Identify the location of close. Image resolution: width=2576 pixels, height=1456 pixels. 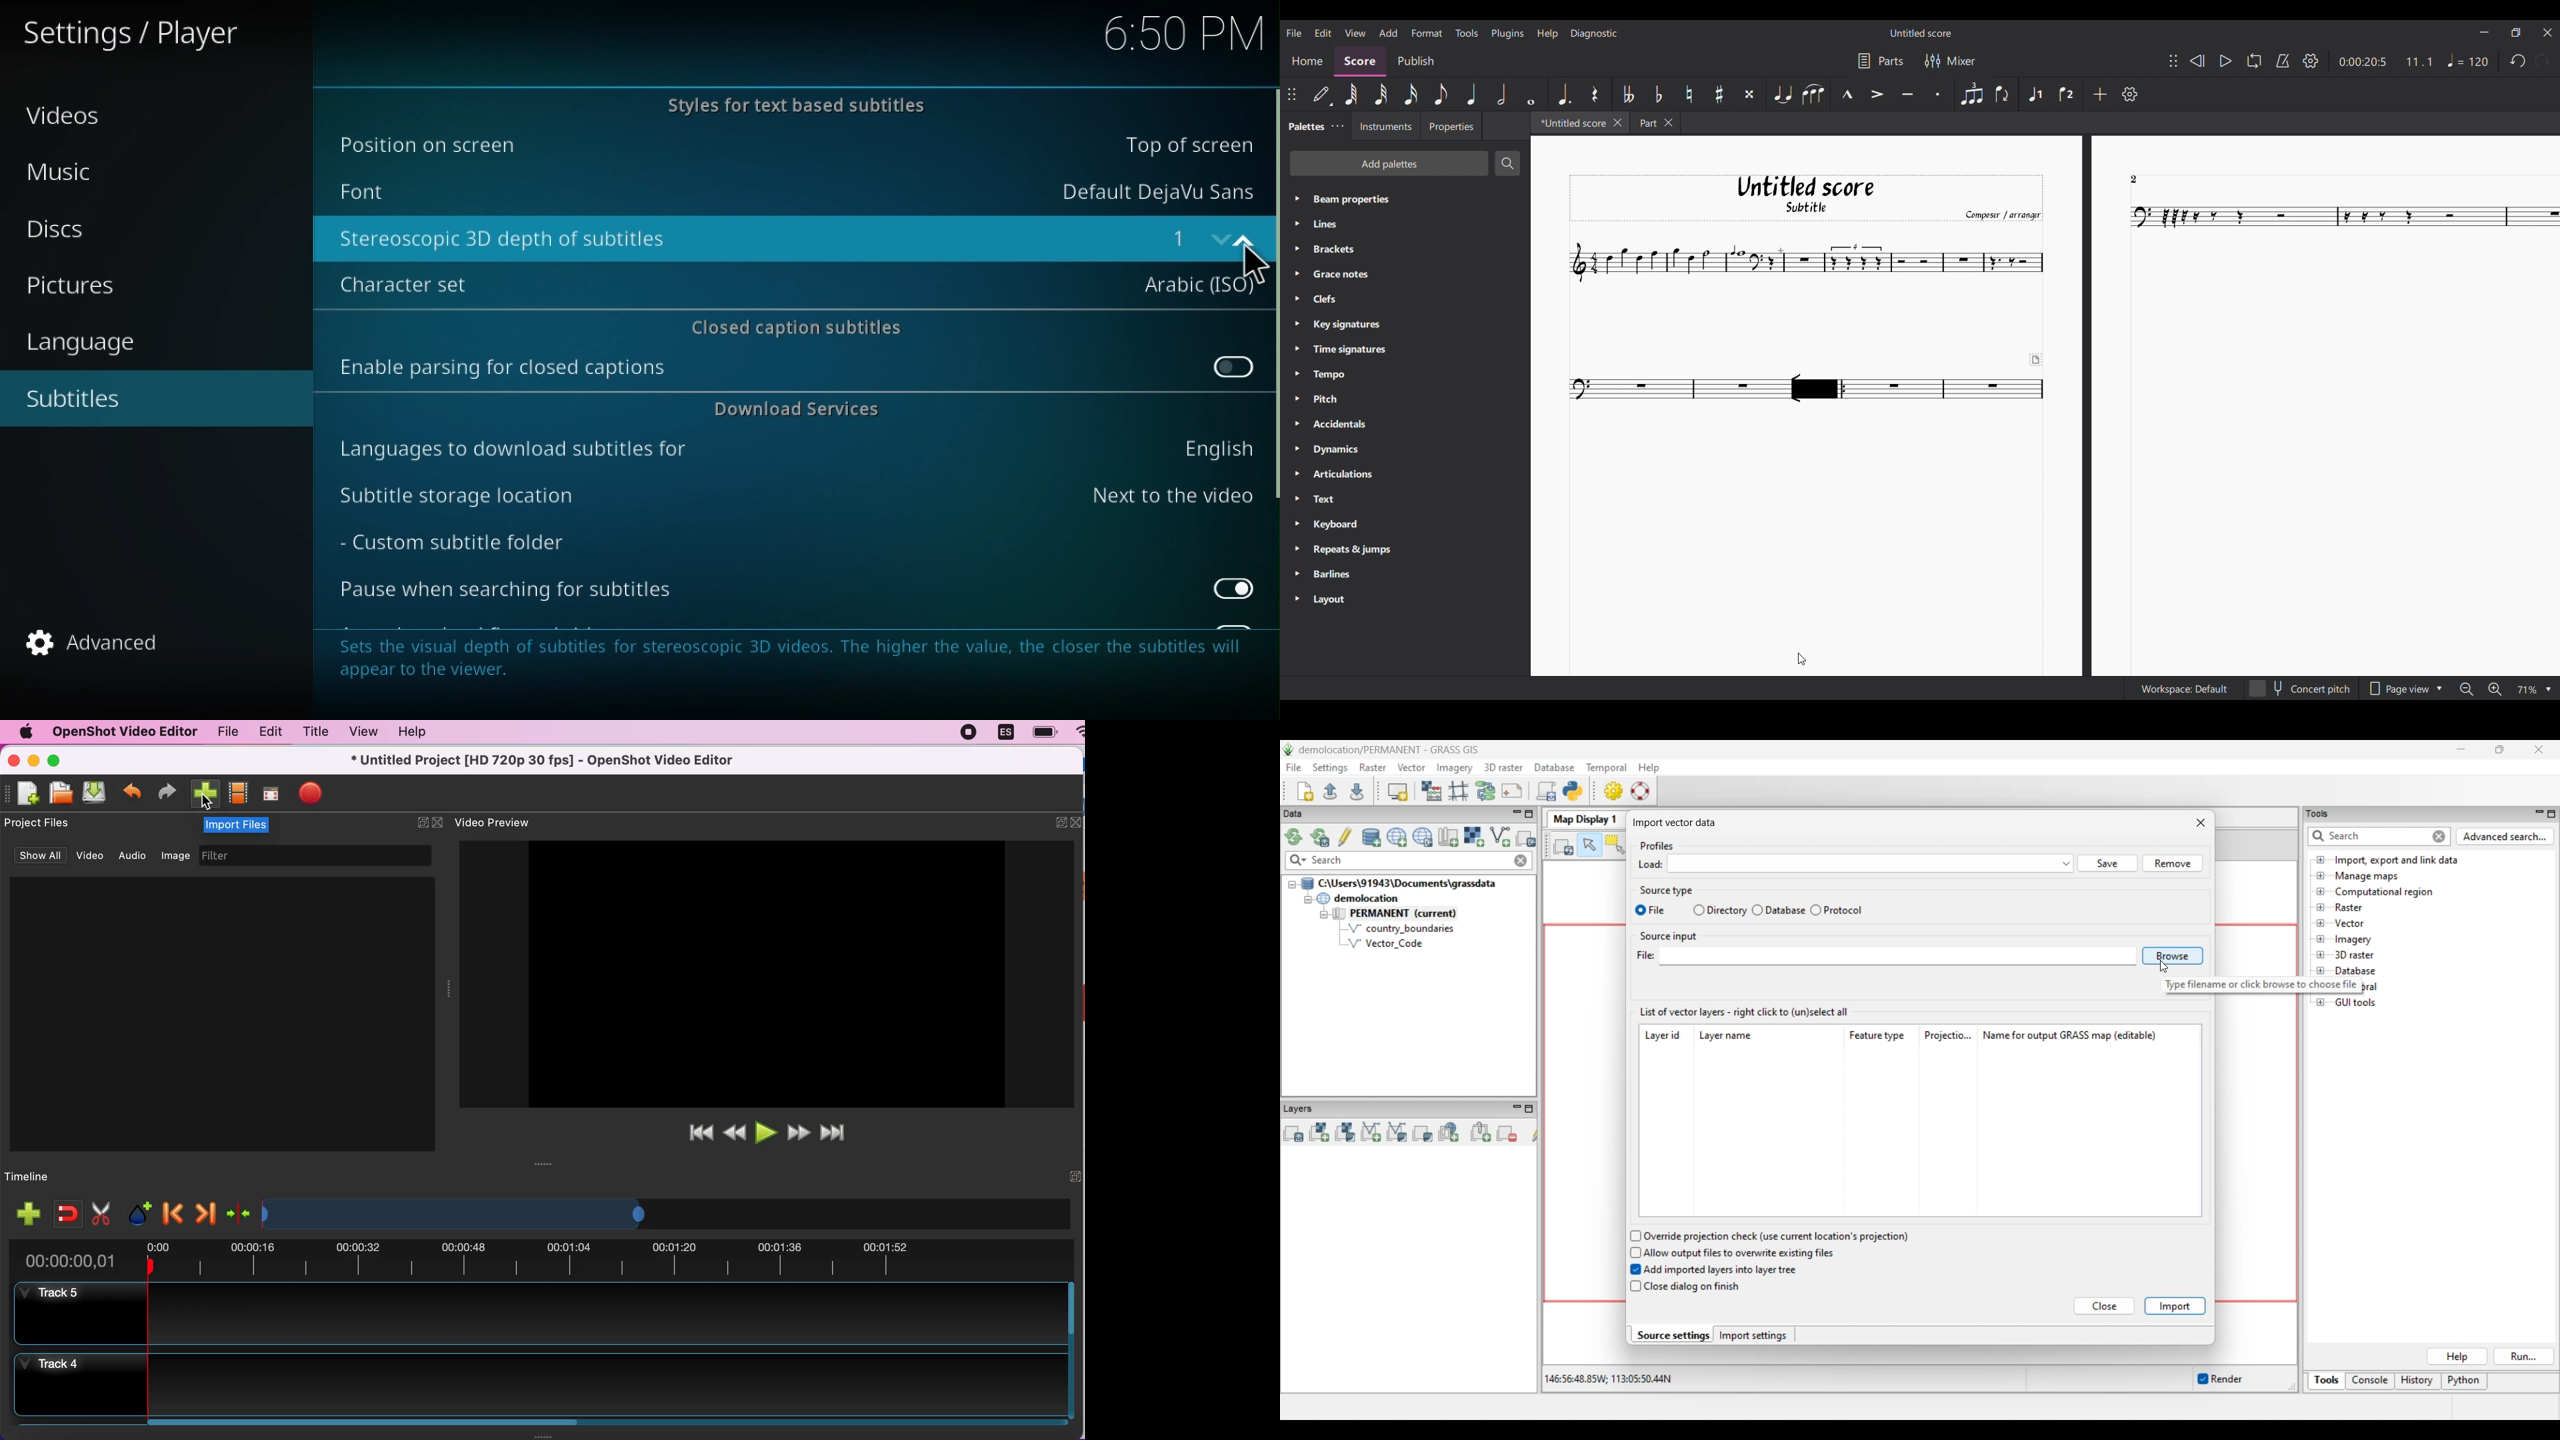
(1077, 821).